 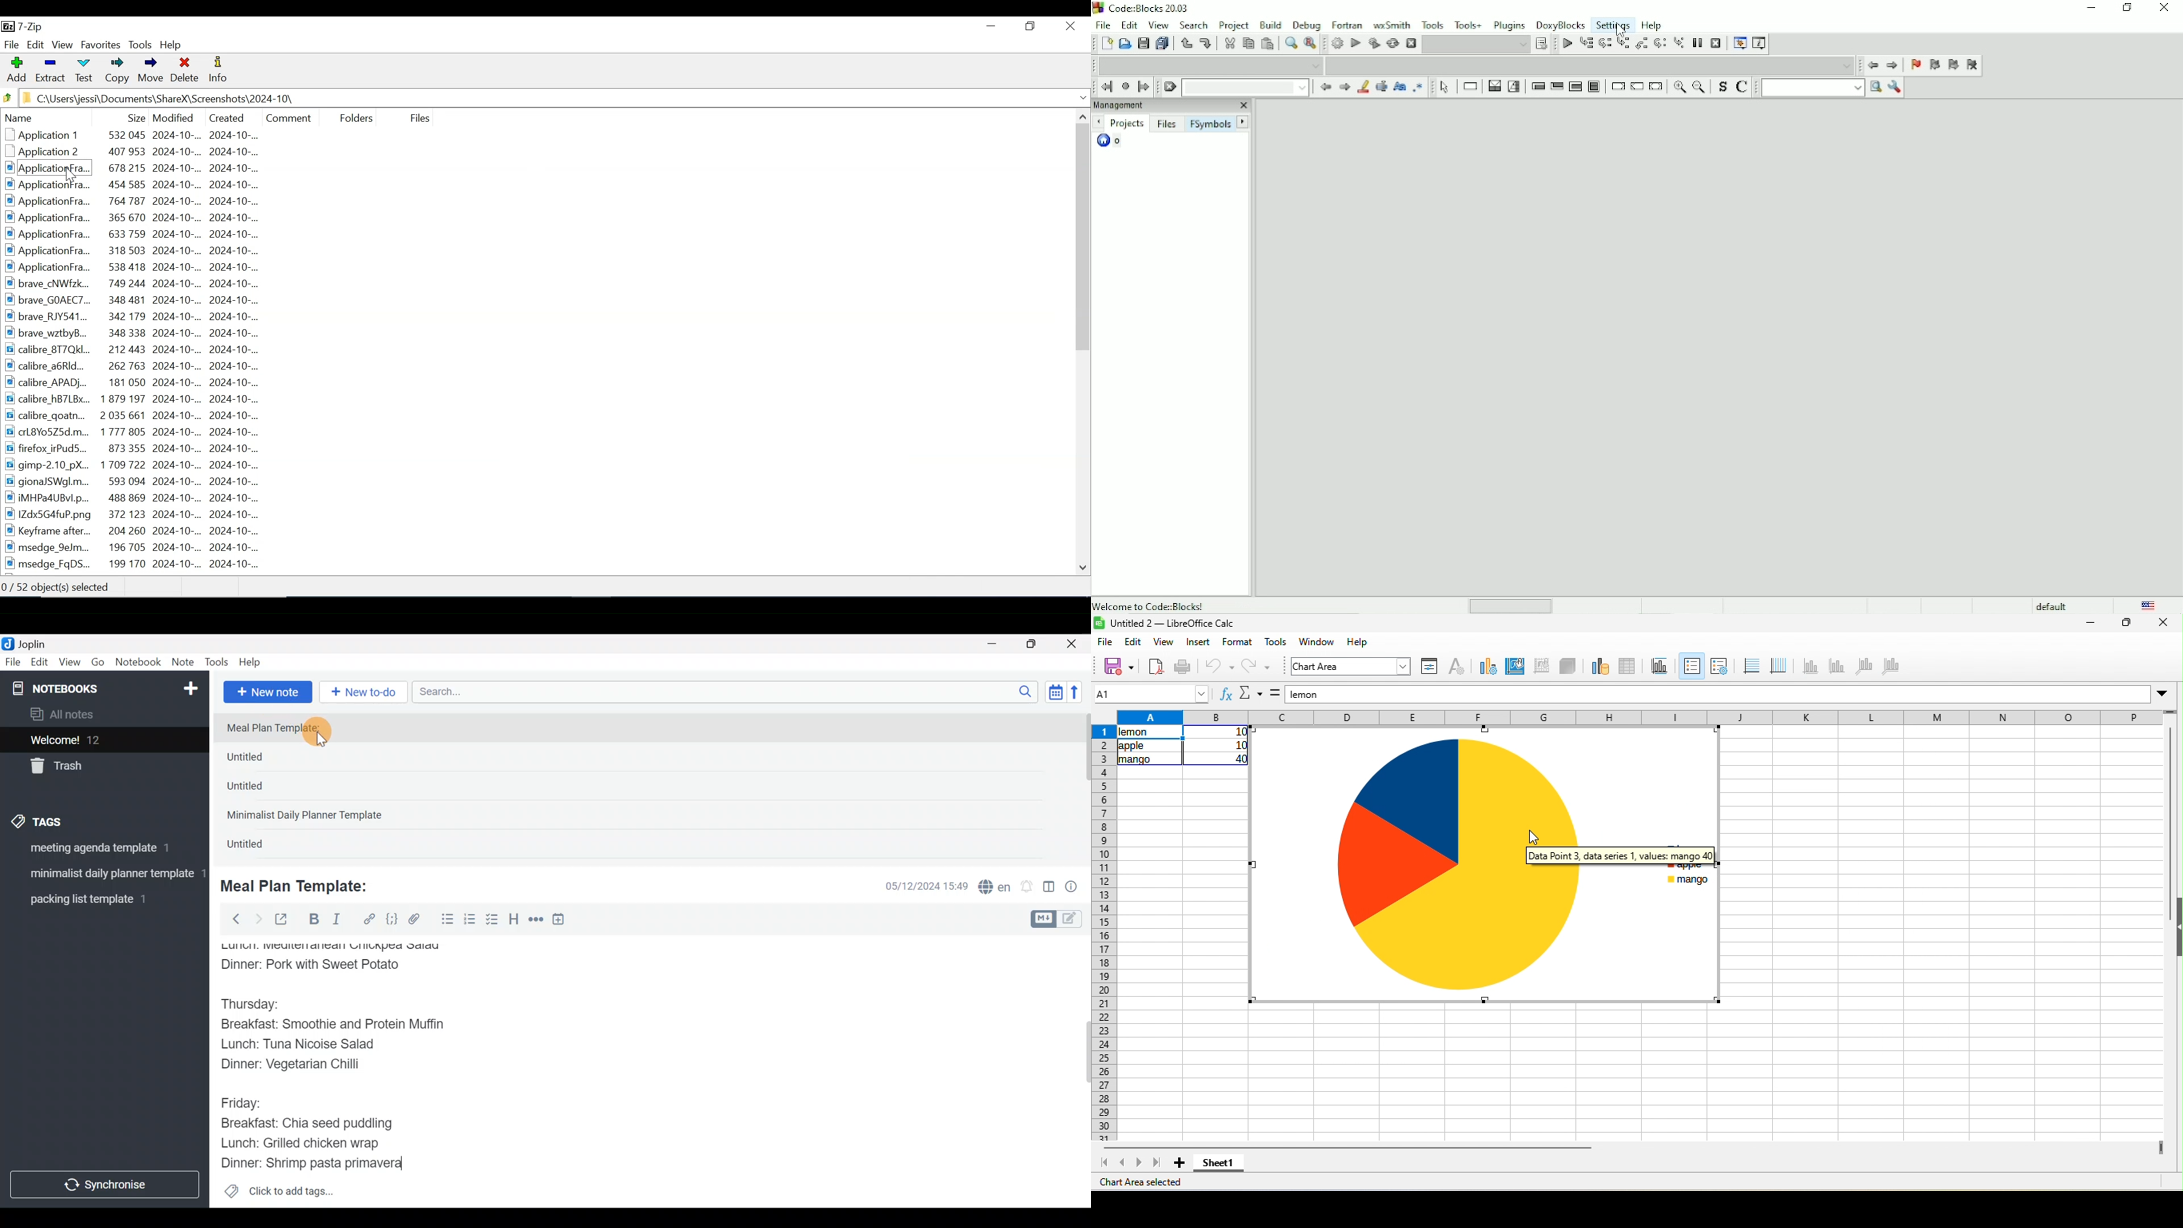 I want to click on logo, so click(x=1100, y=624).